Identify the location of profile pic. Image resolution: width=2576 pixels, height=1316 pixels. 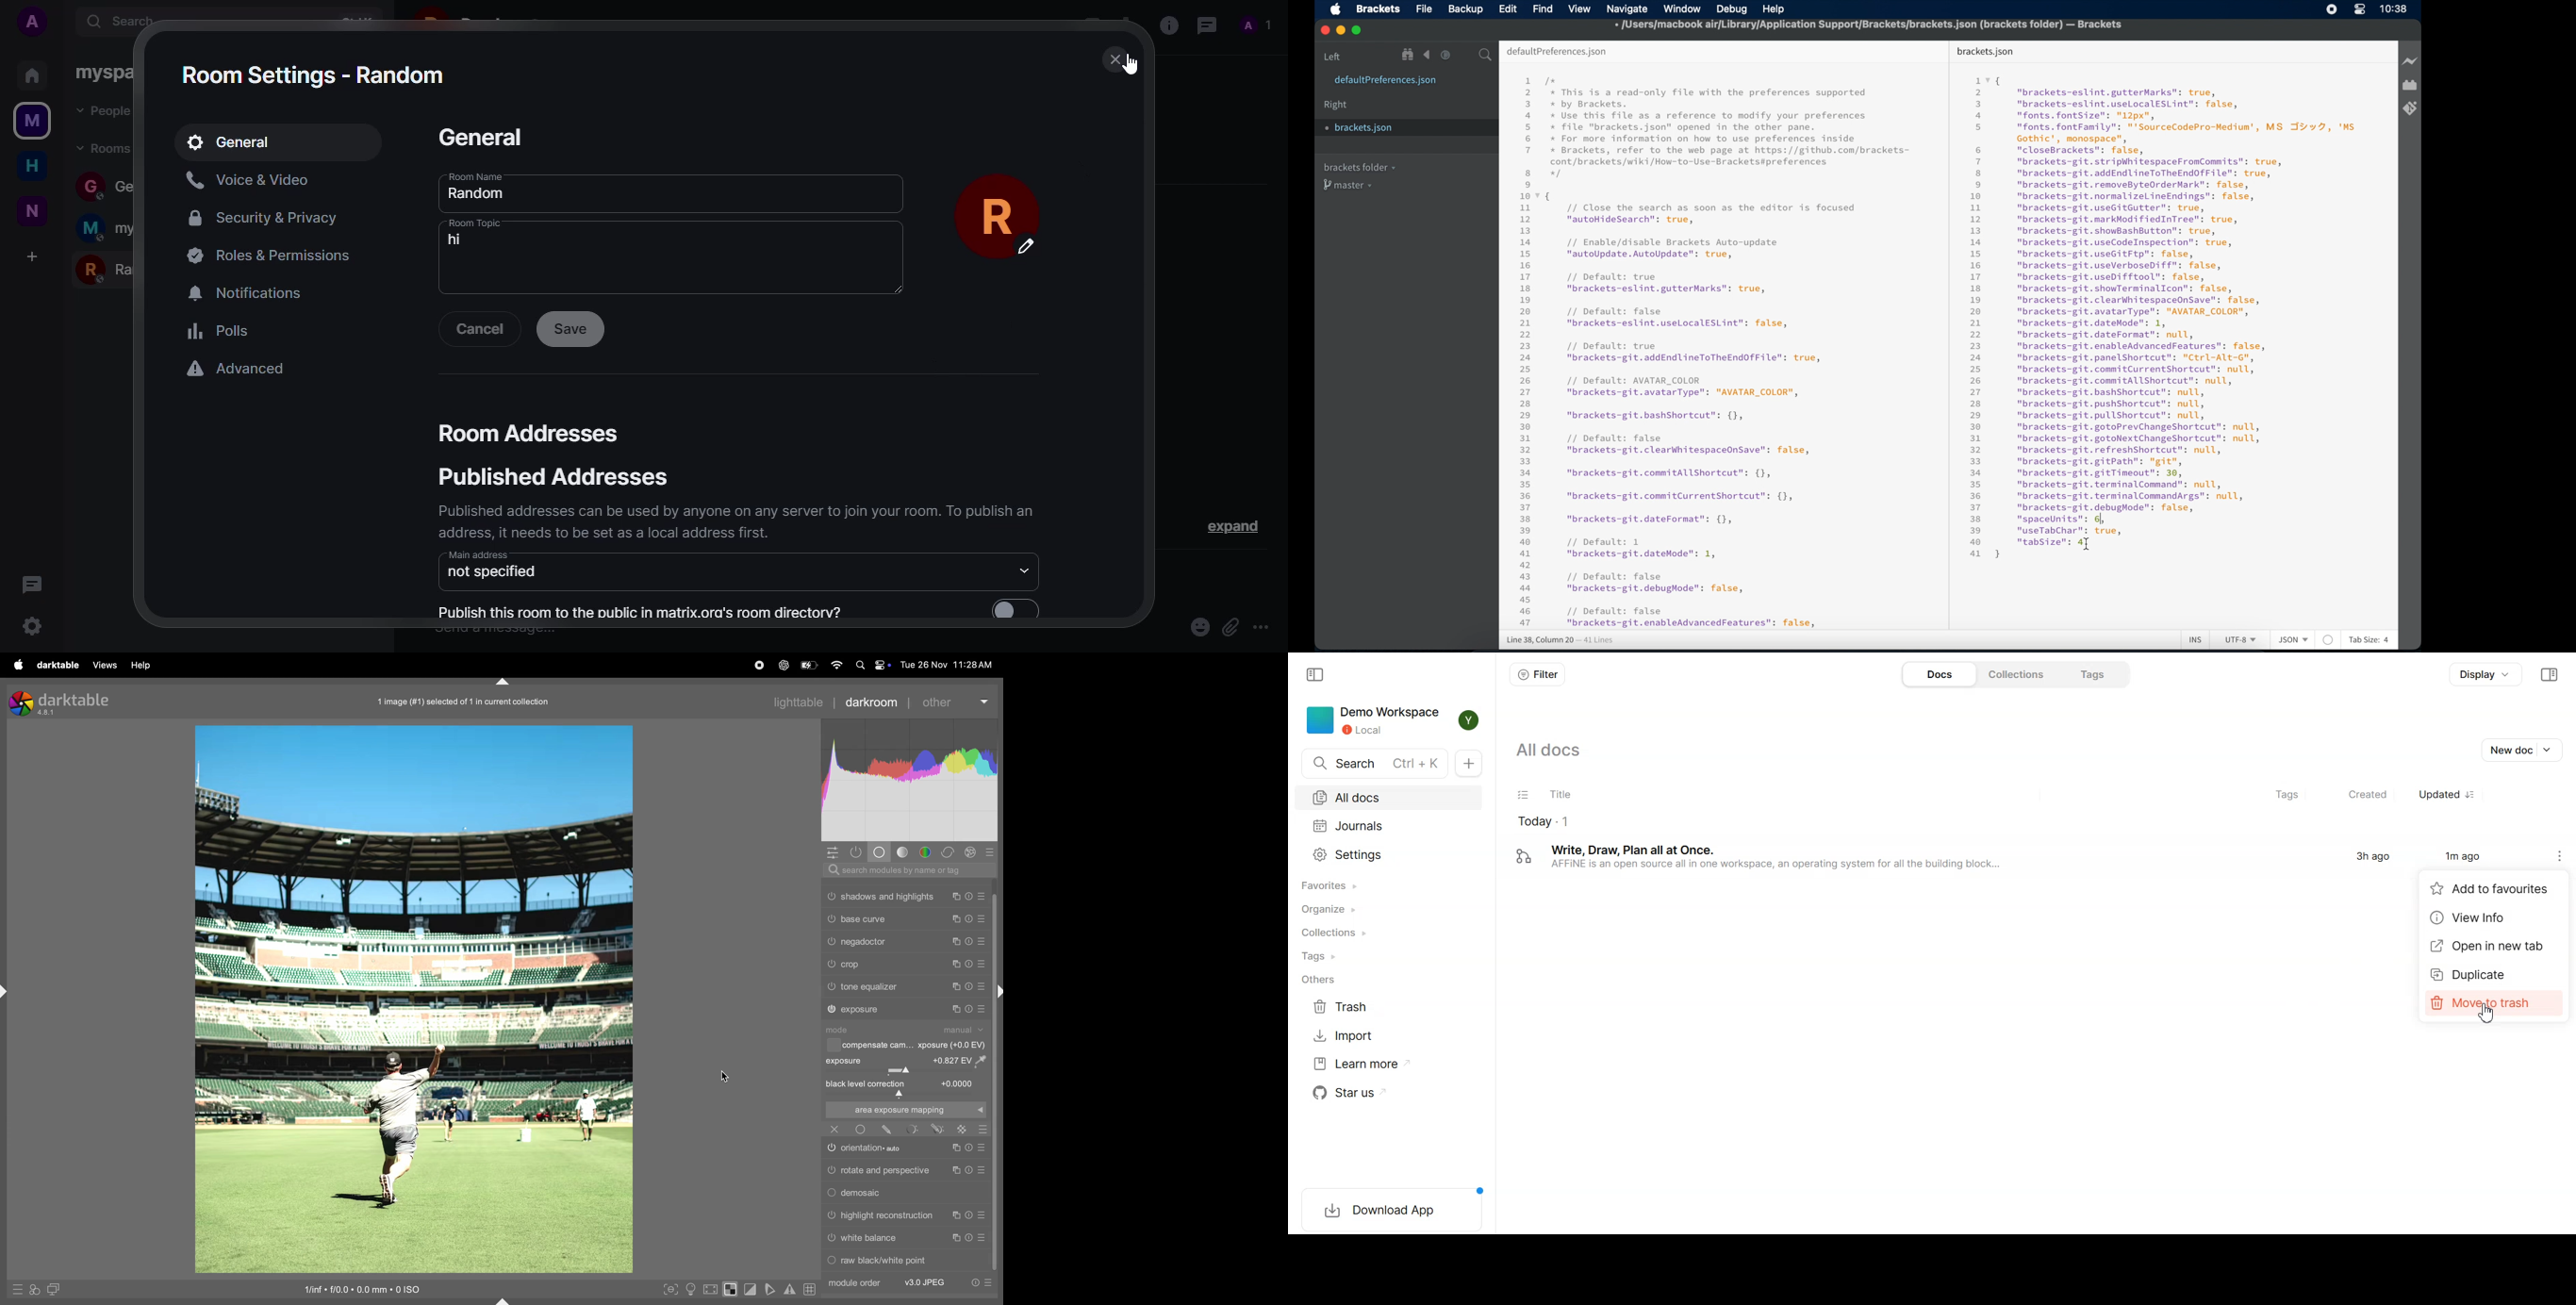
(1005, 217).